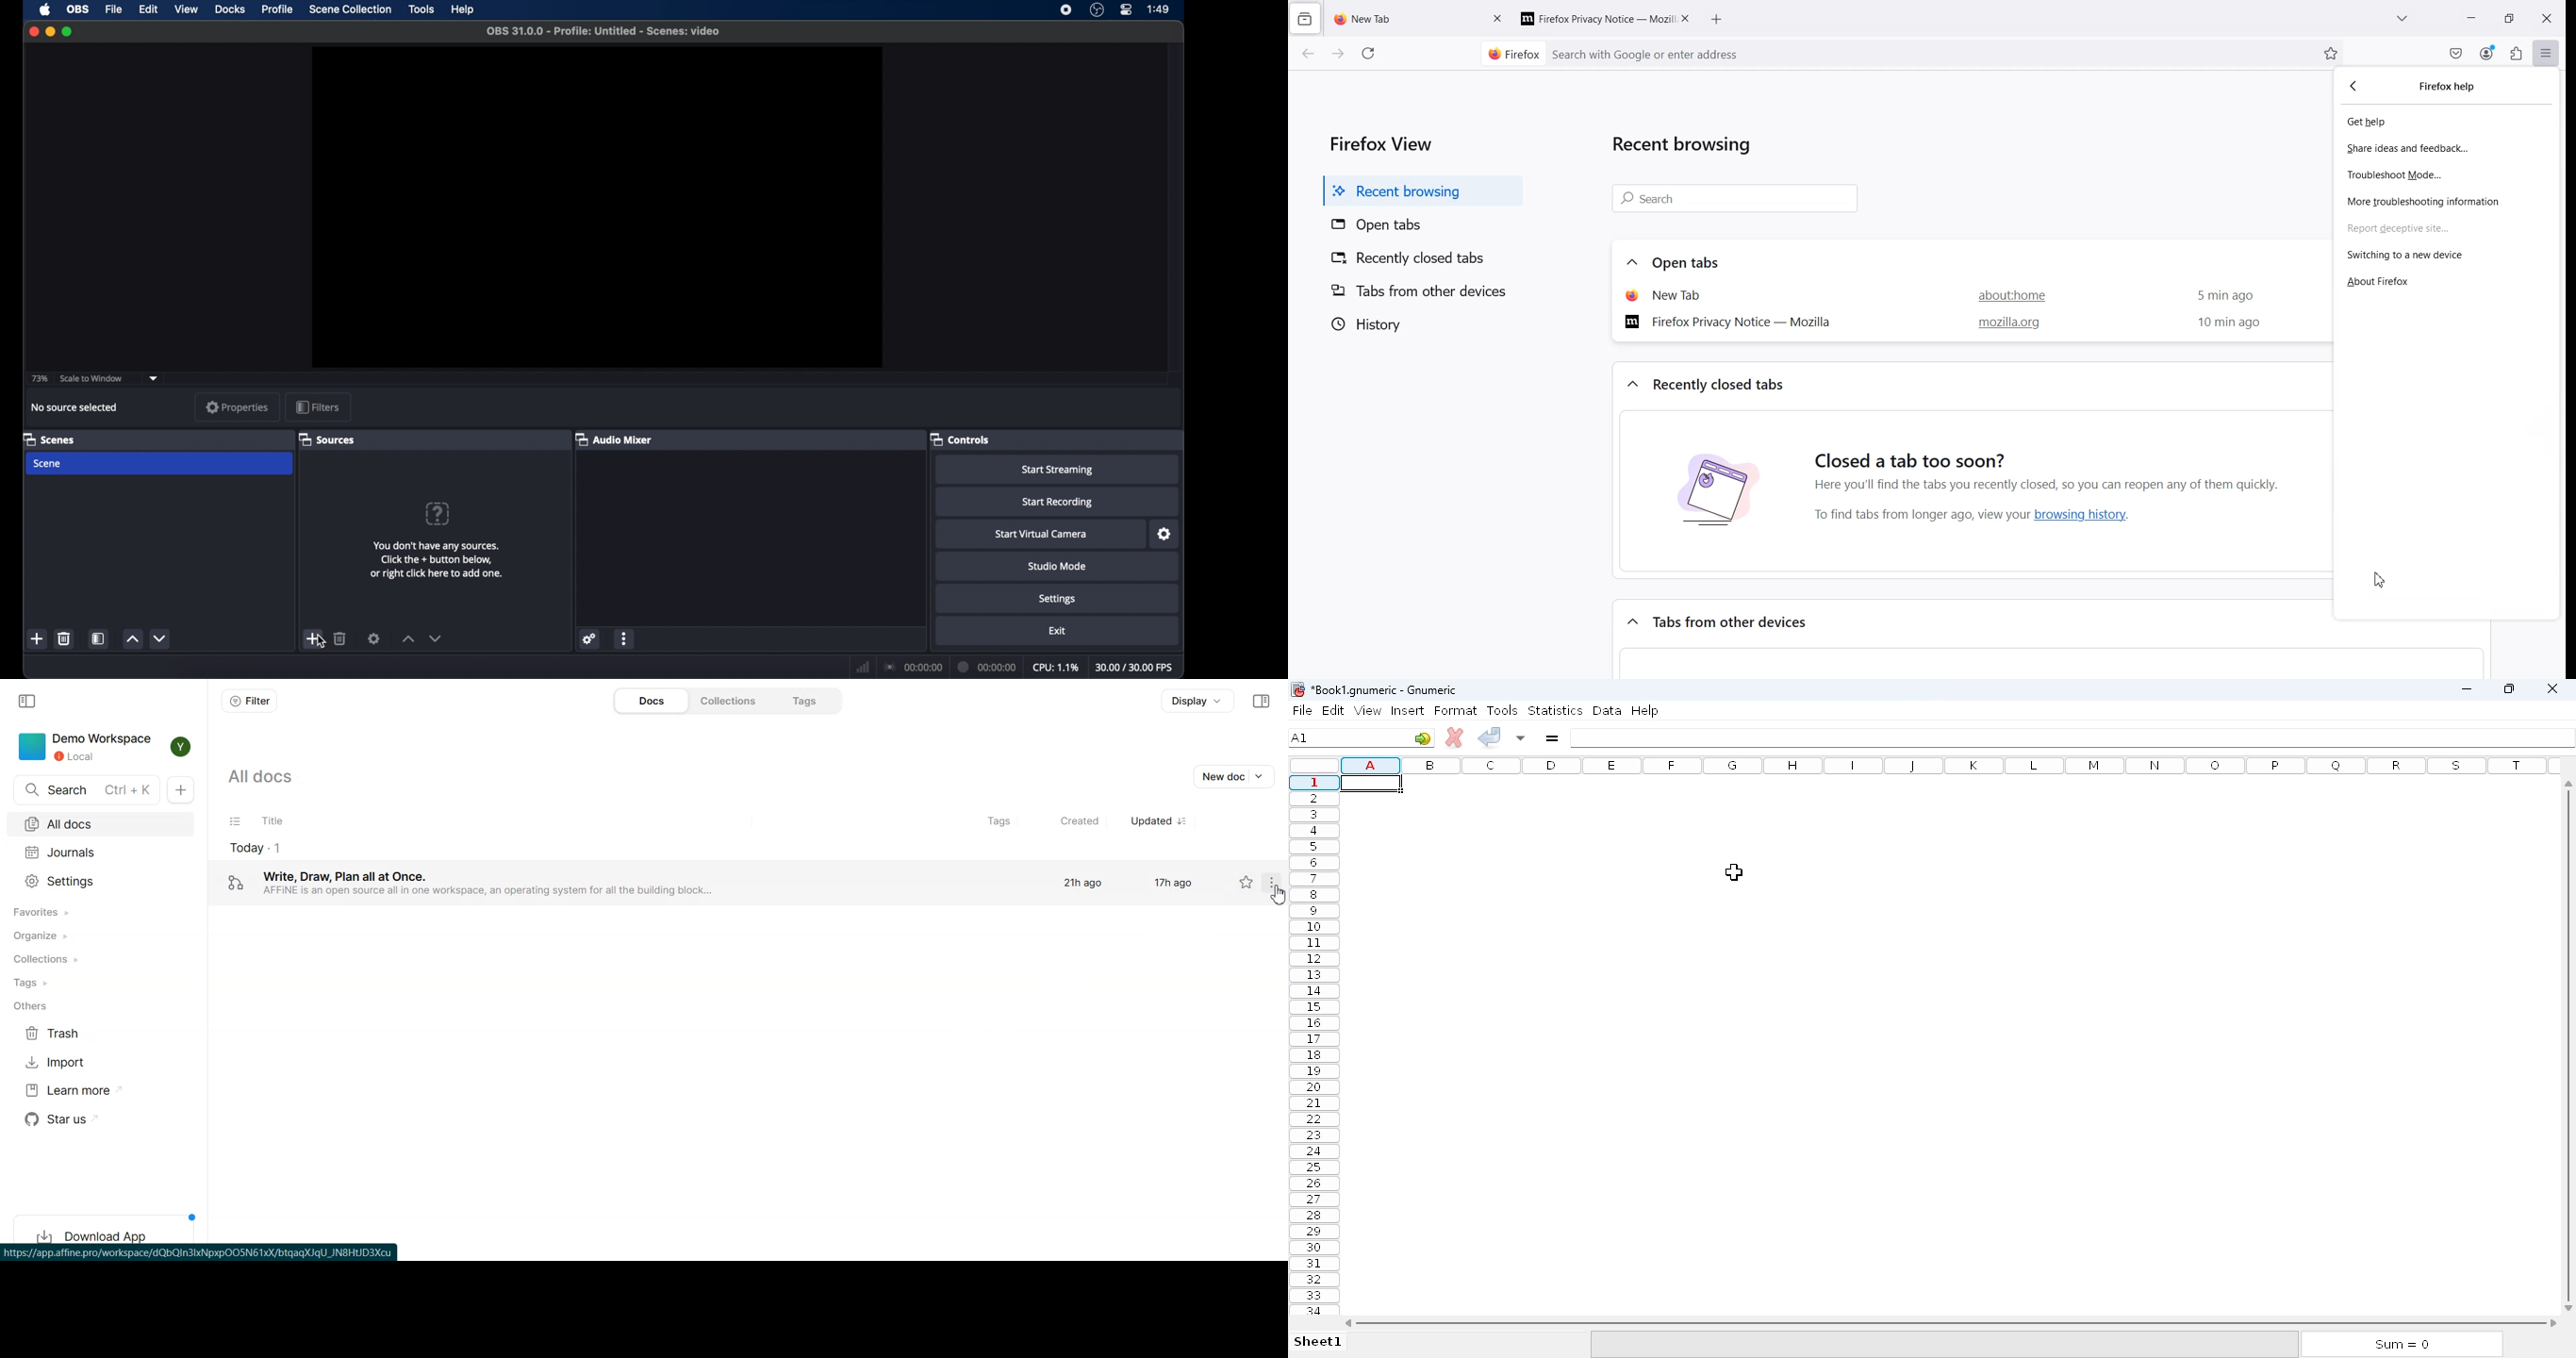  Describe the element at coordinates (260, 849) in the screenshot. I see `todays document` at that location.